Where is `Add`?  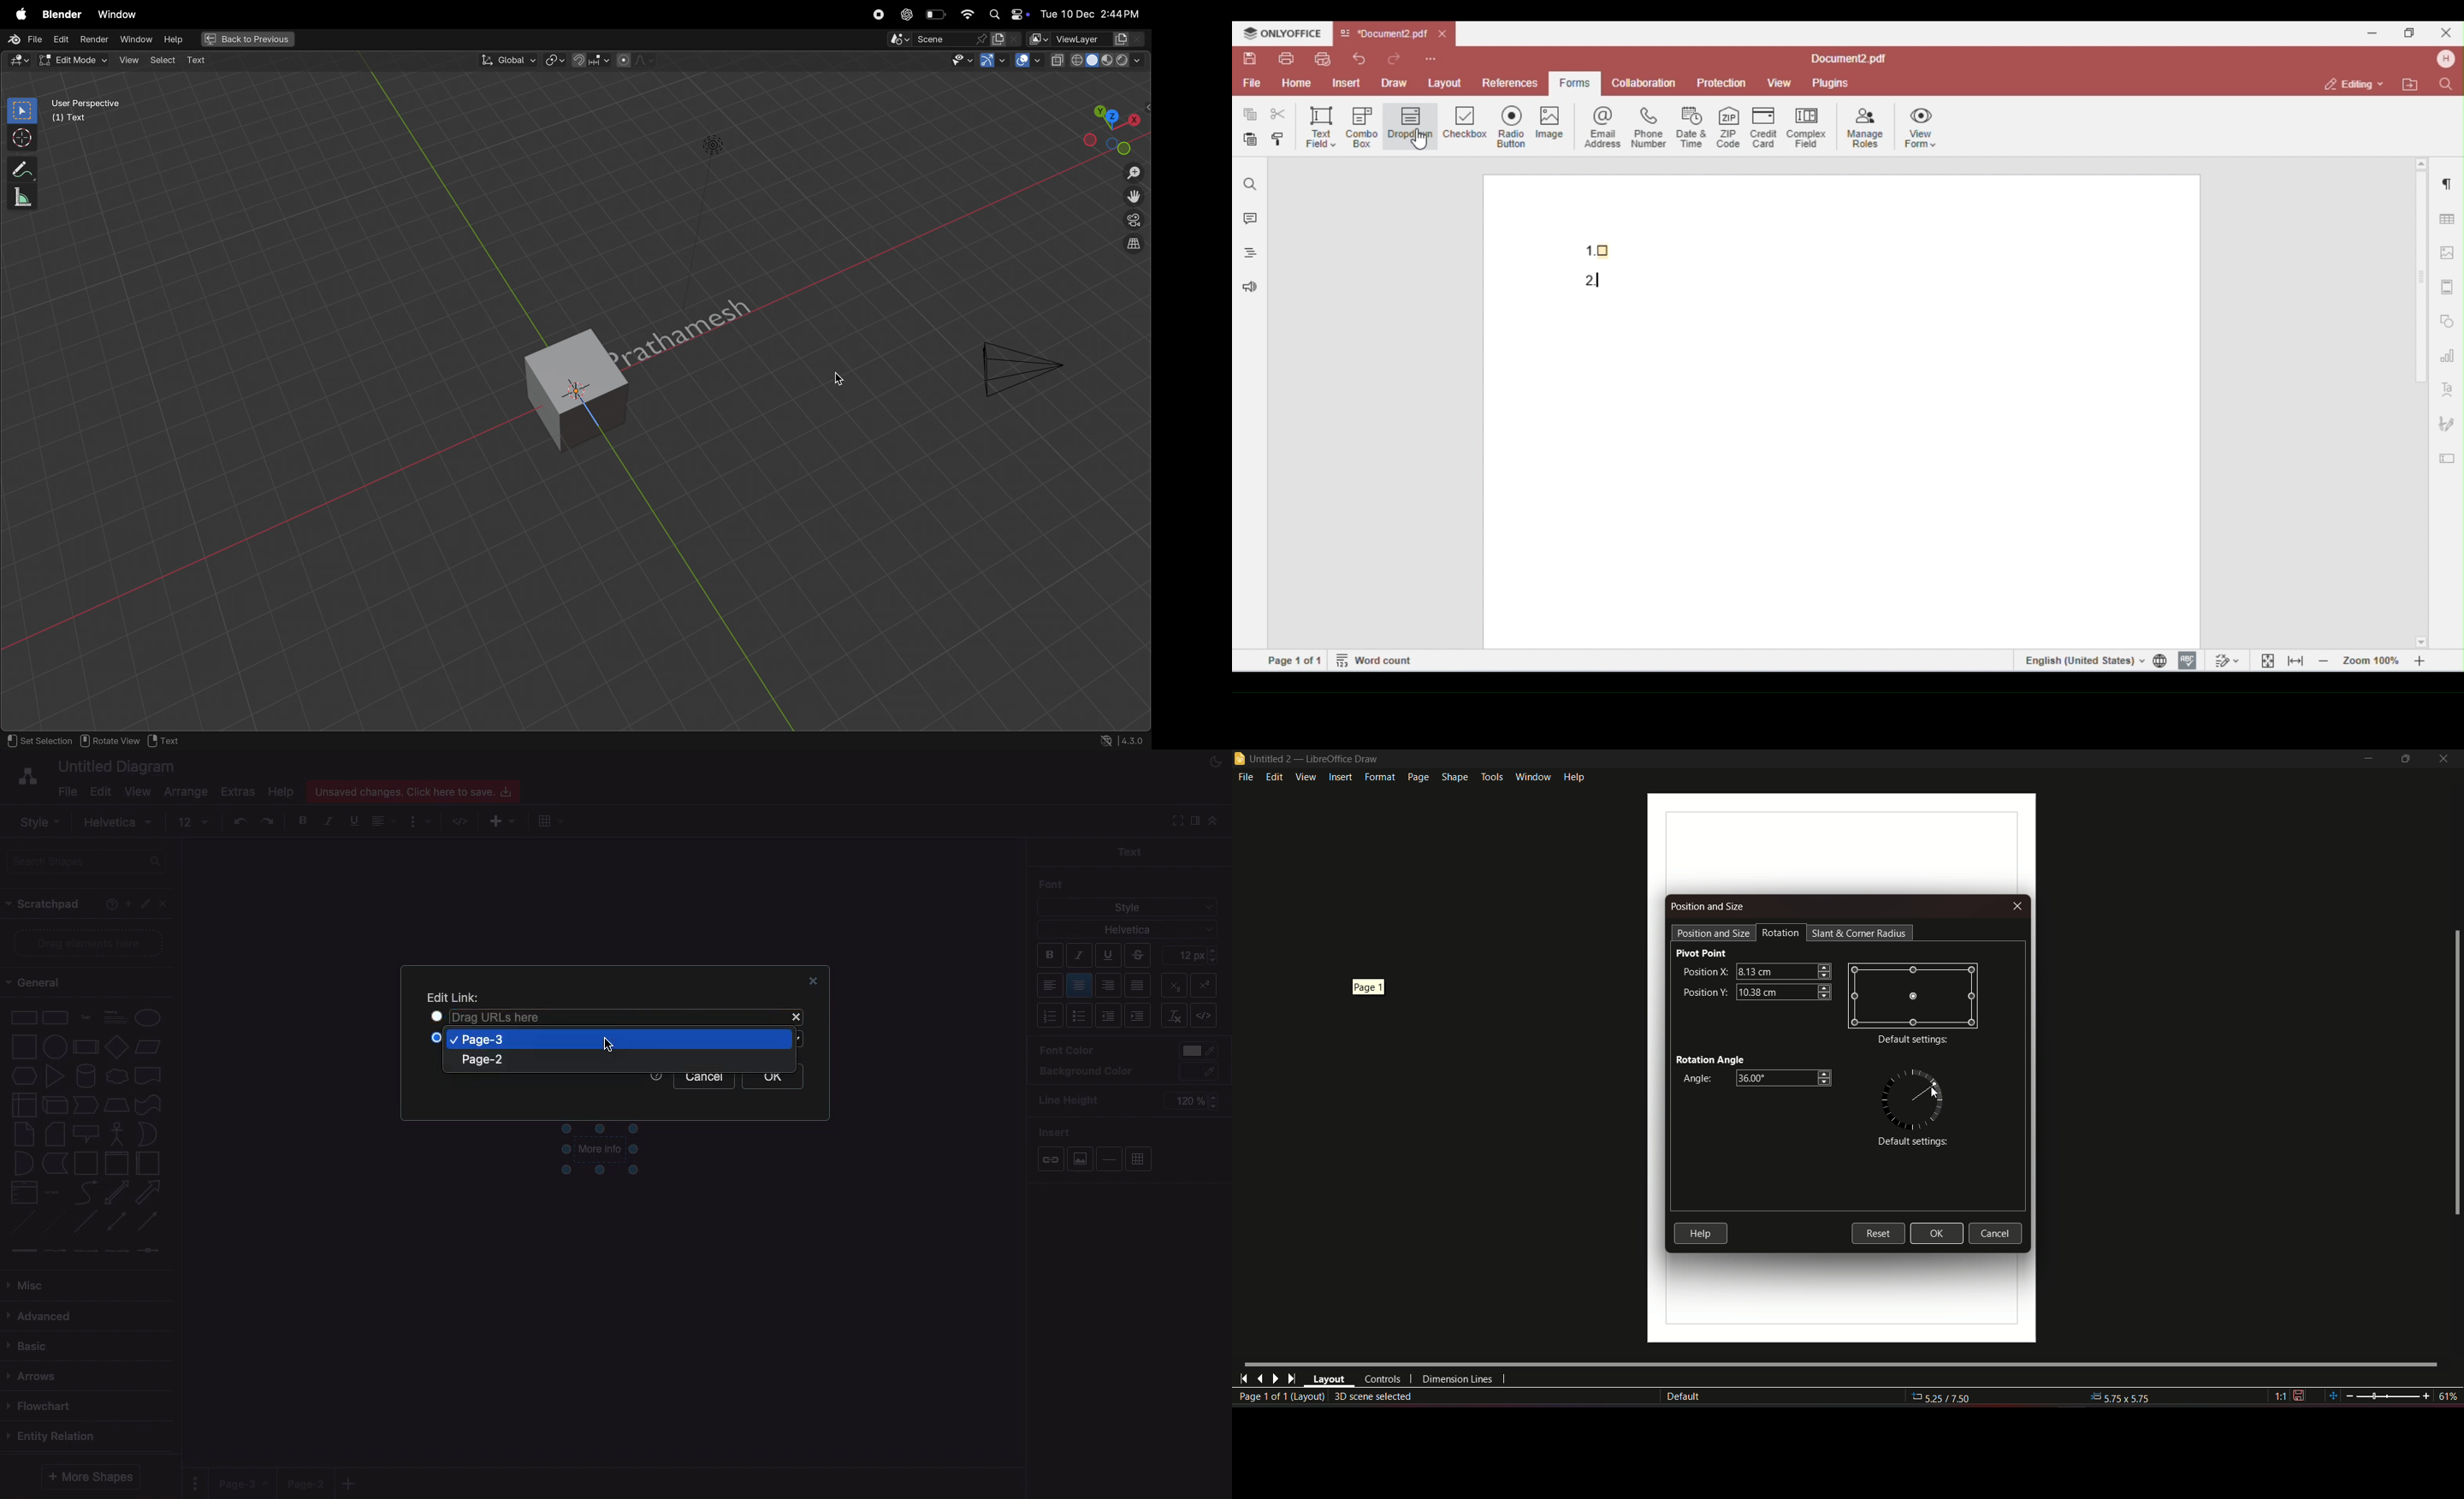 Add is located at coordinates (127, 903).